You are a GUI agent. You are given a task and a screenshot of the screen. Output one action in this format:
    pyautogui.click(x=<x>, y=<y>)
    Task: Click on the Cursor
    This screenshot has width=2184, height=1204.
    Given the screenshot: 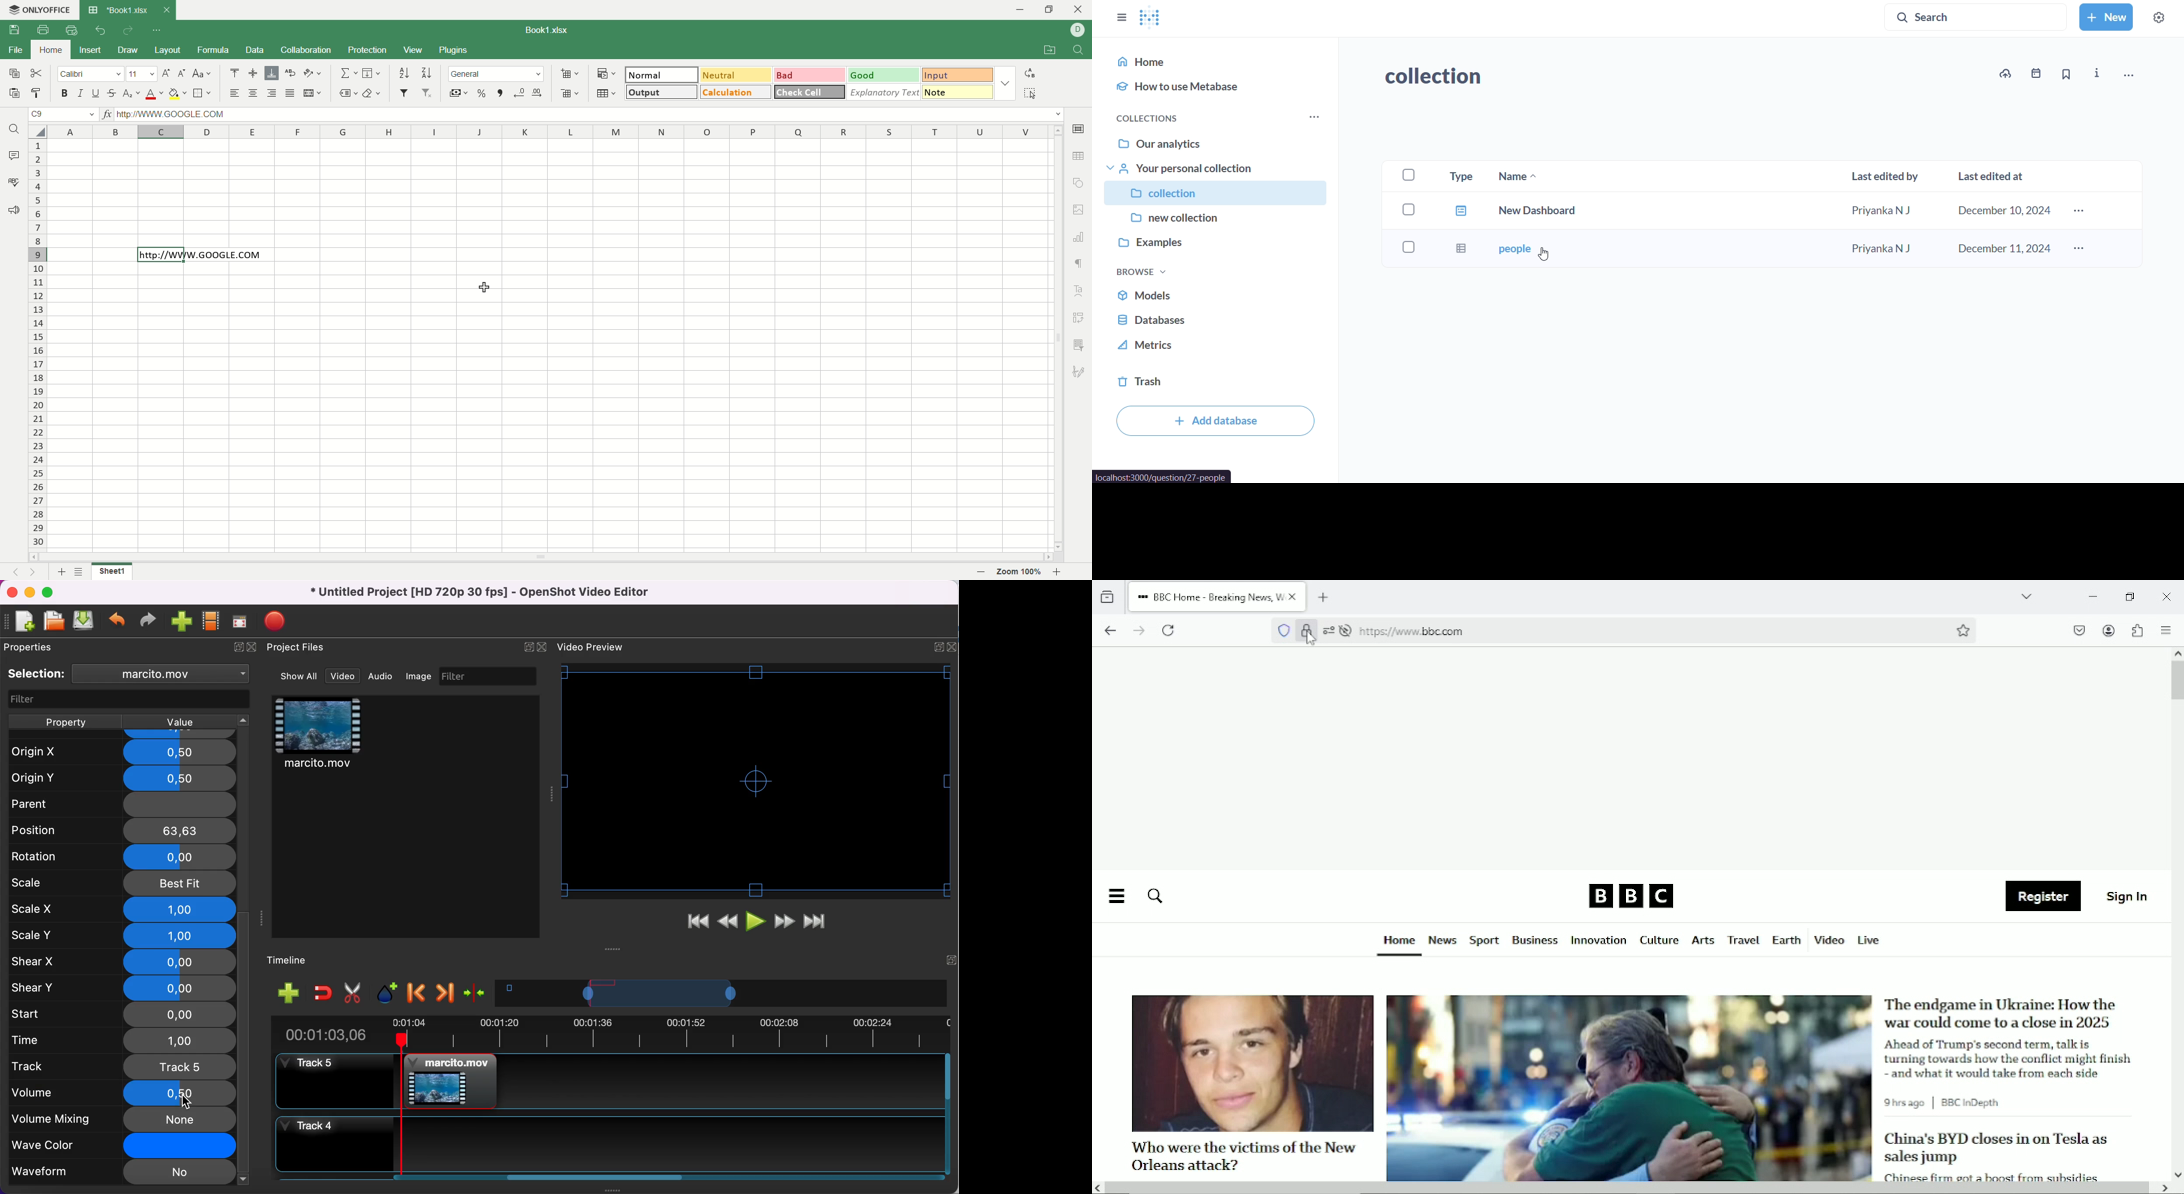 What is the action you would take?
    pyautogui.click(x=1311, y=640)
    